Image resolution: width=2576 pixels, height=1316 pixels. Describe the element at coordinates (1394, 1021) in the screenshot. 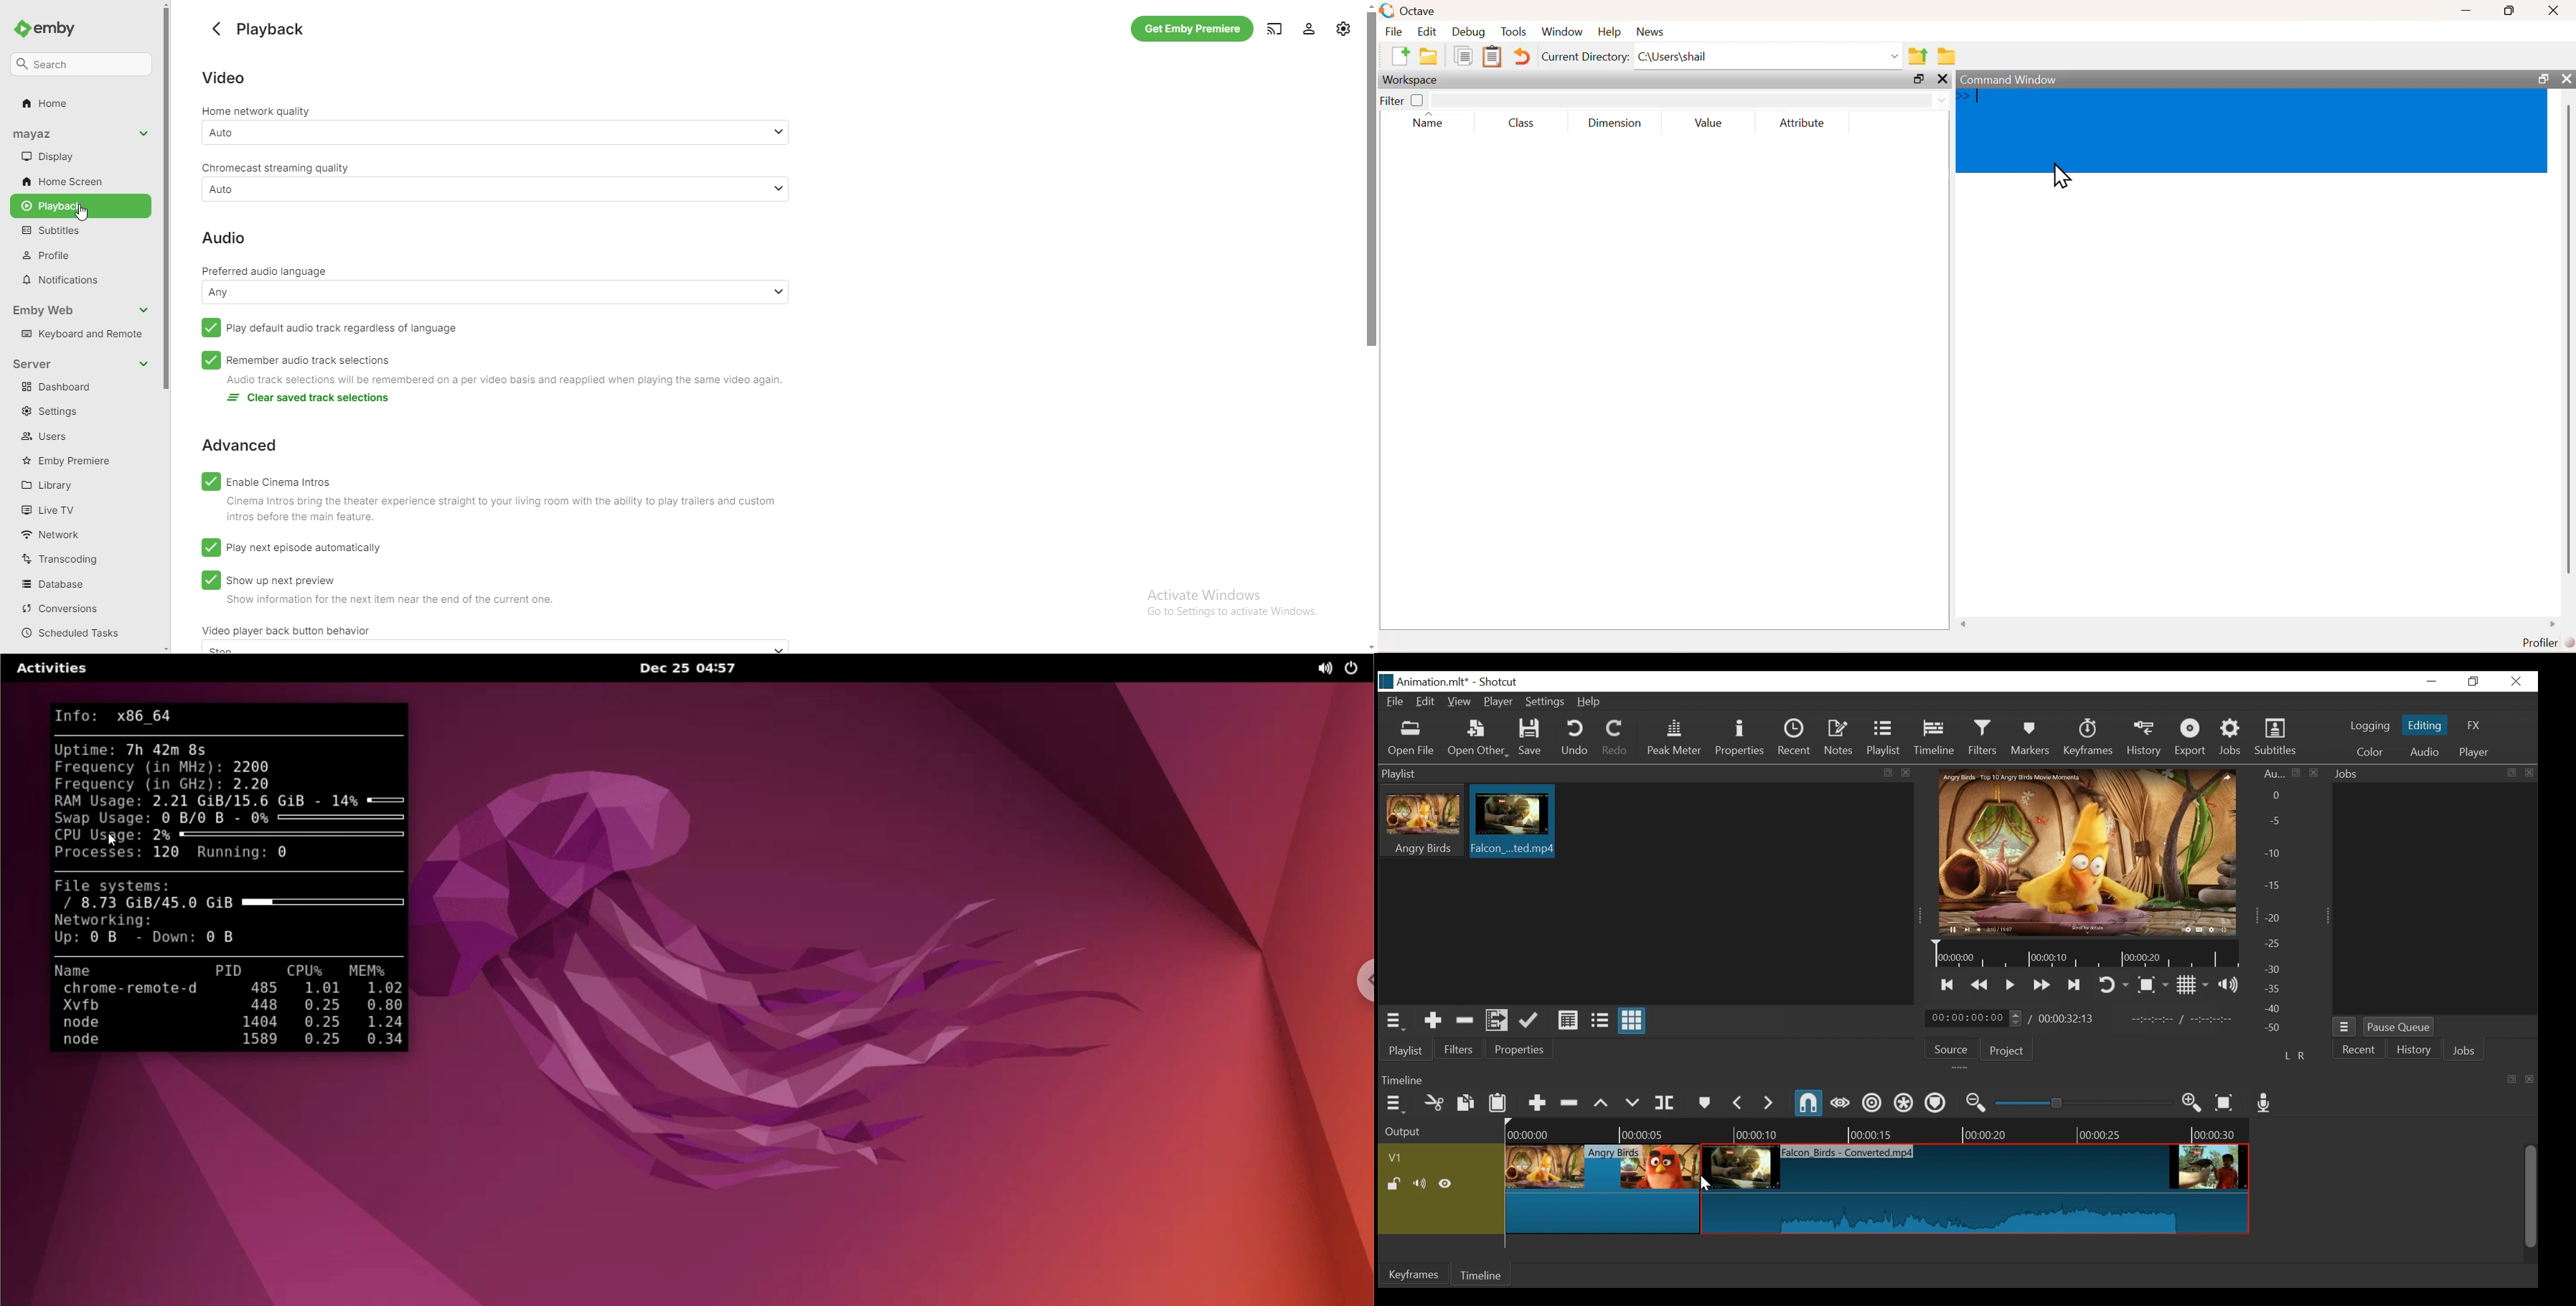

I see `Playlist Menu` at that location.